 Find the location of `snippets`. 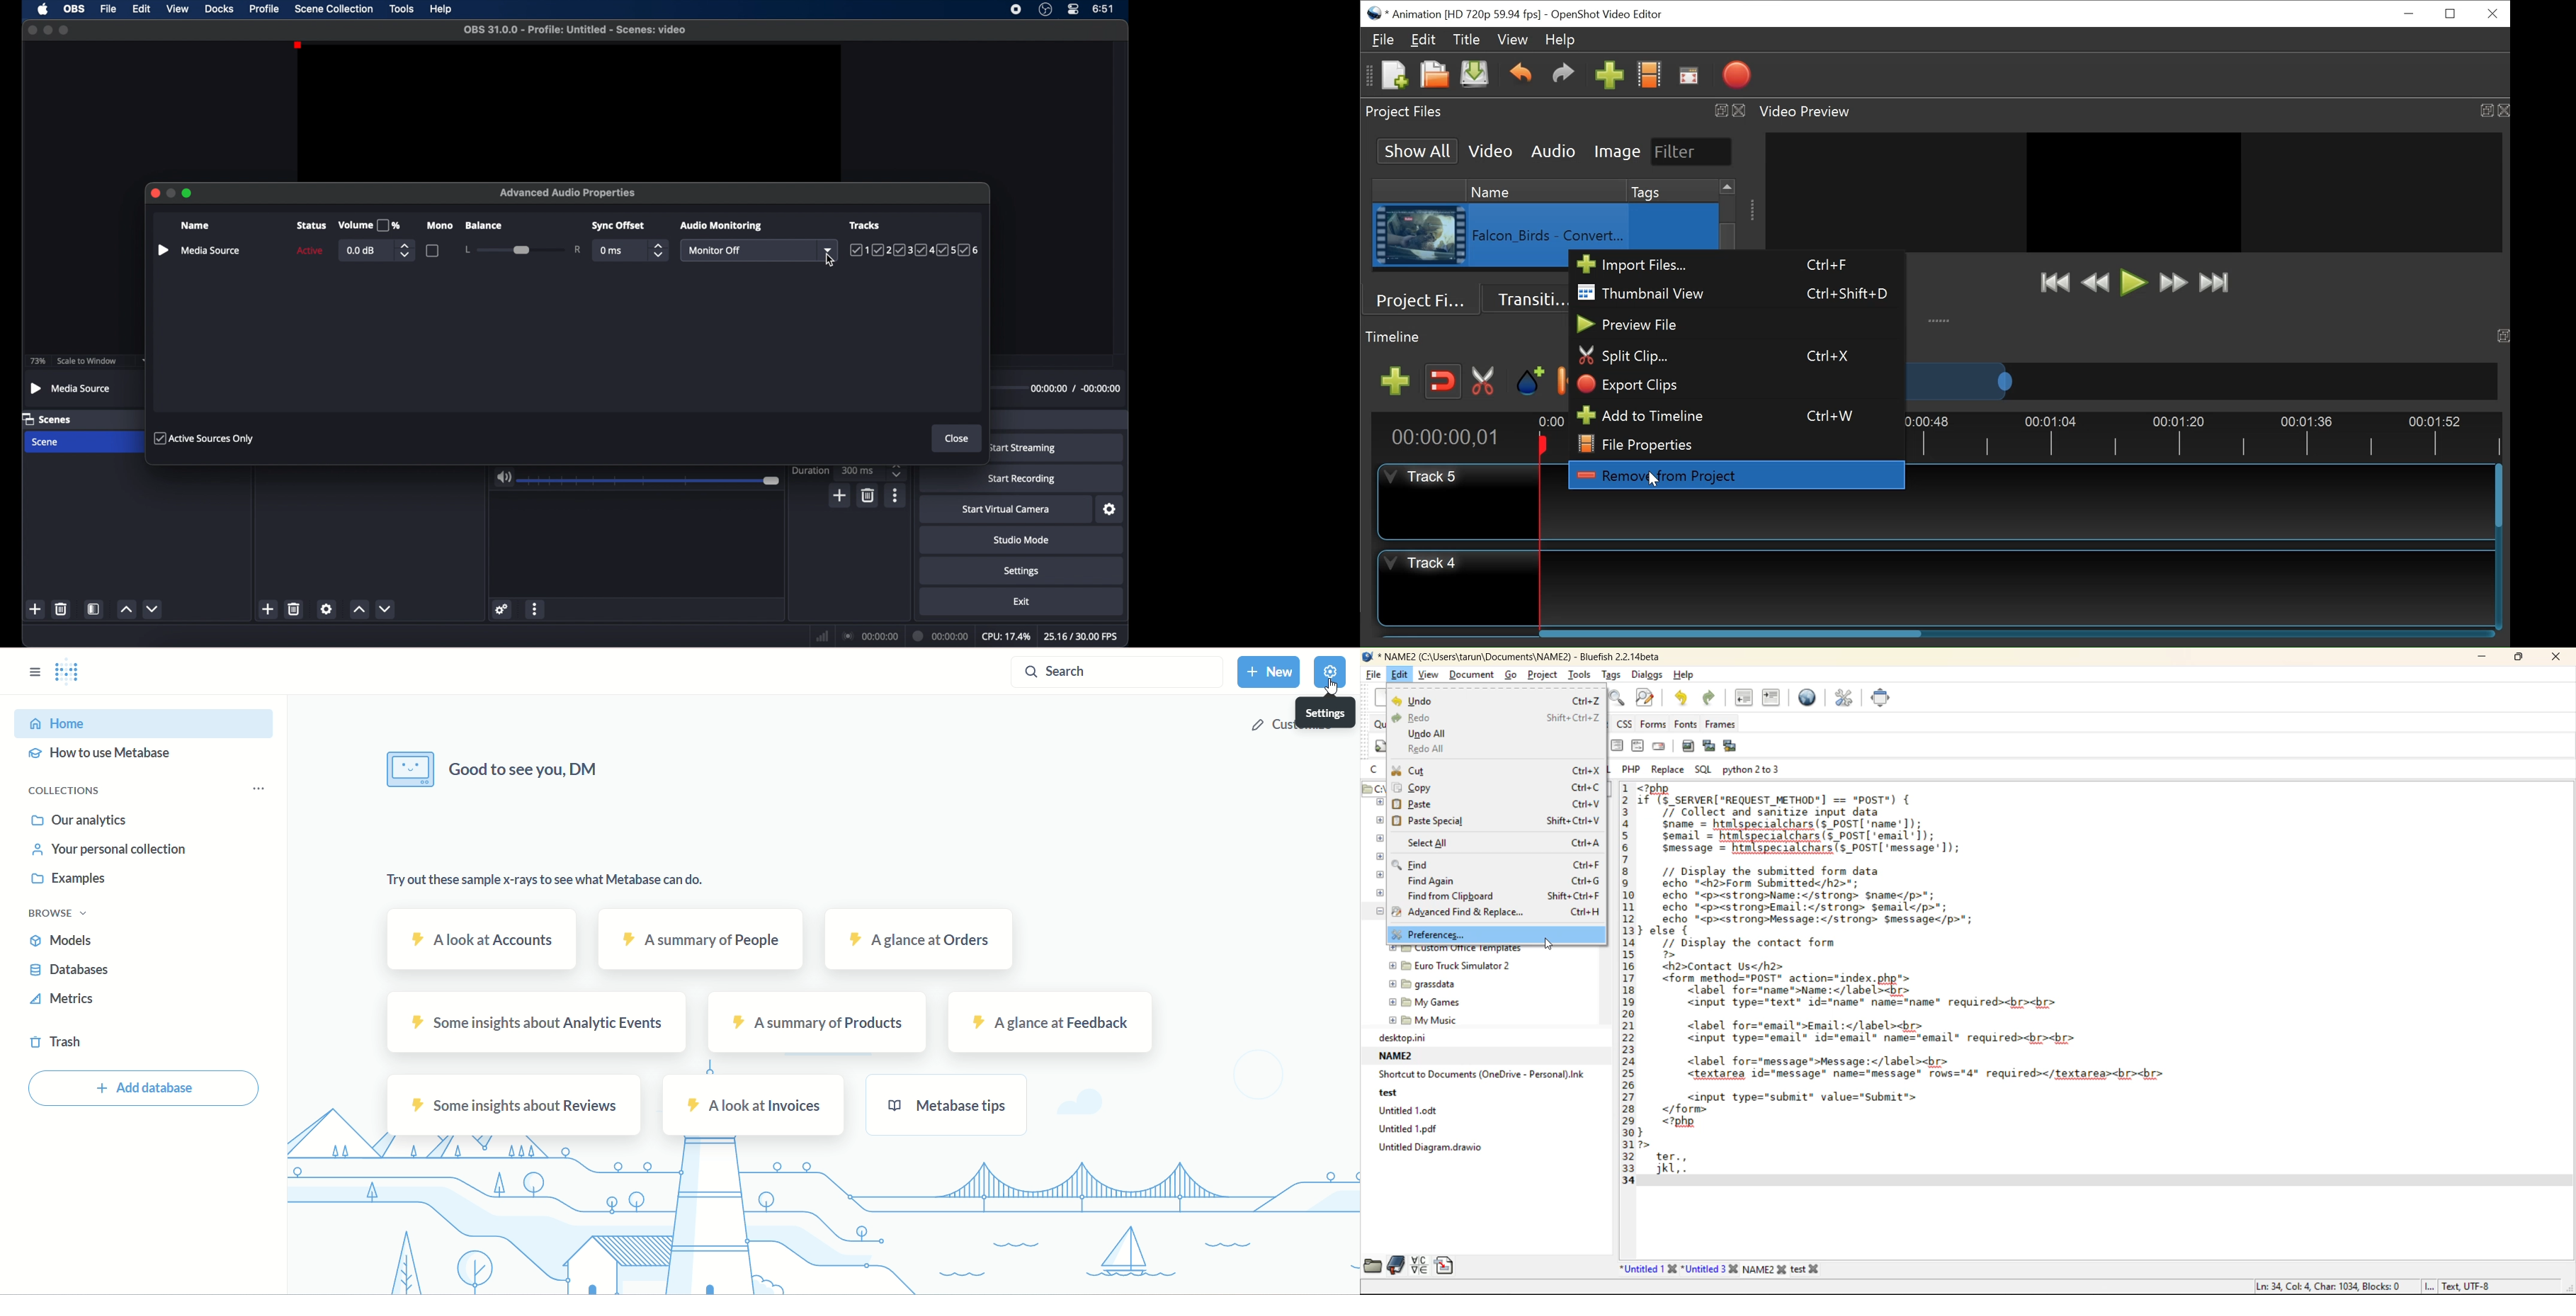

snippets is located at coordinates (1444, 1266).